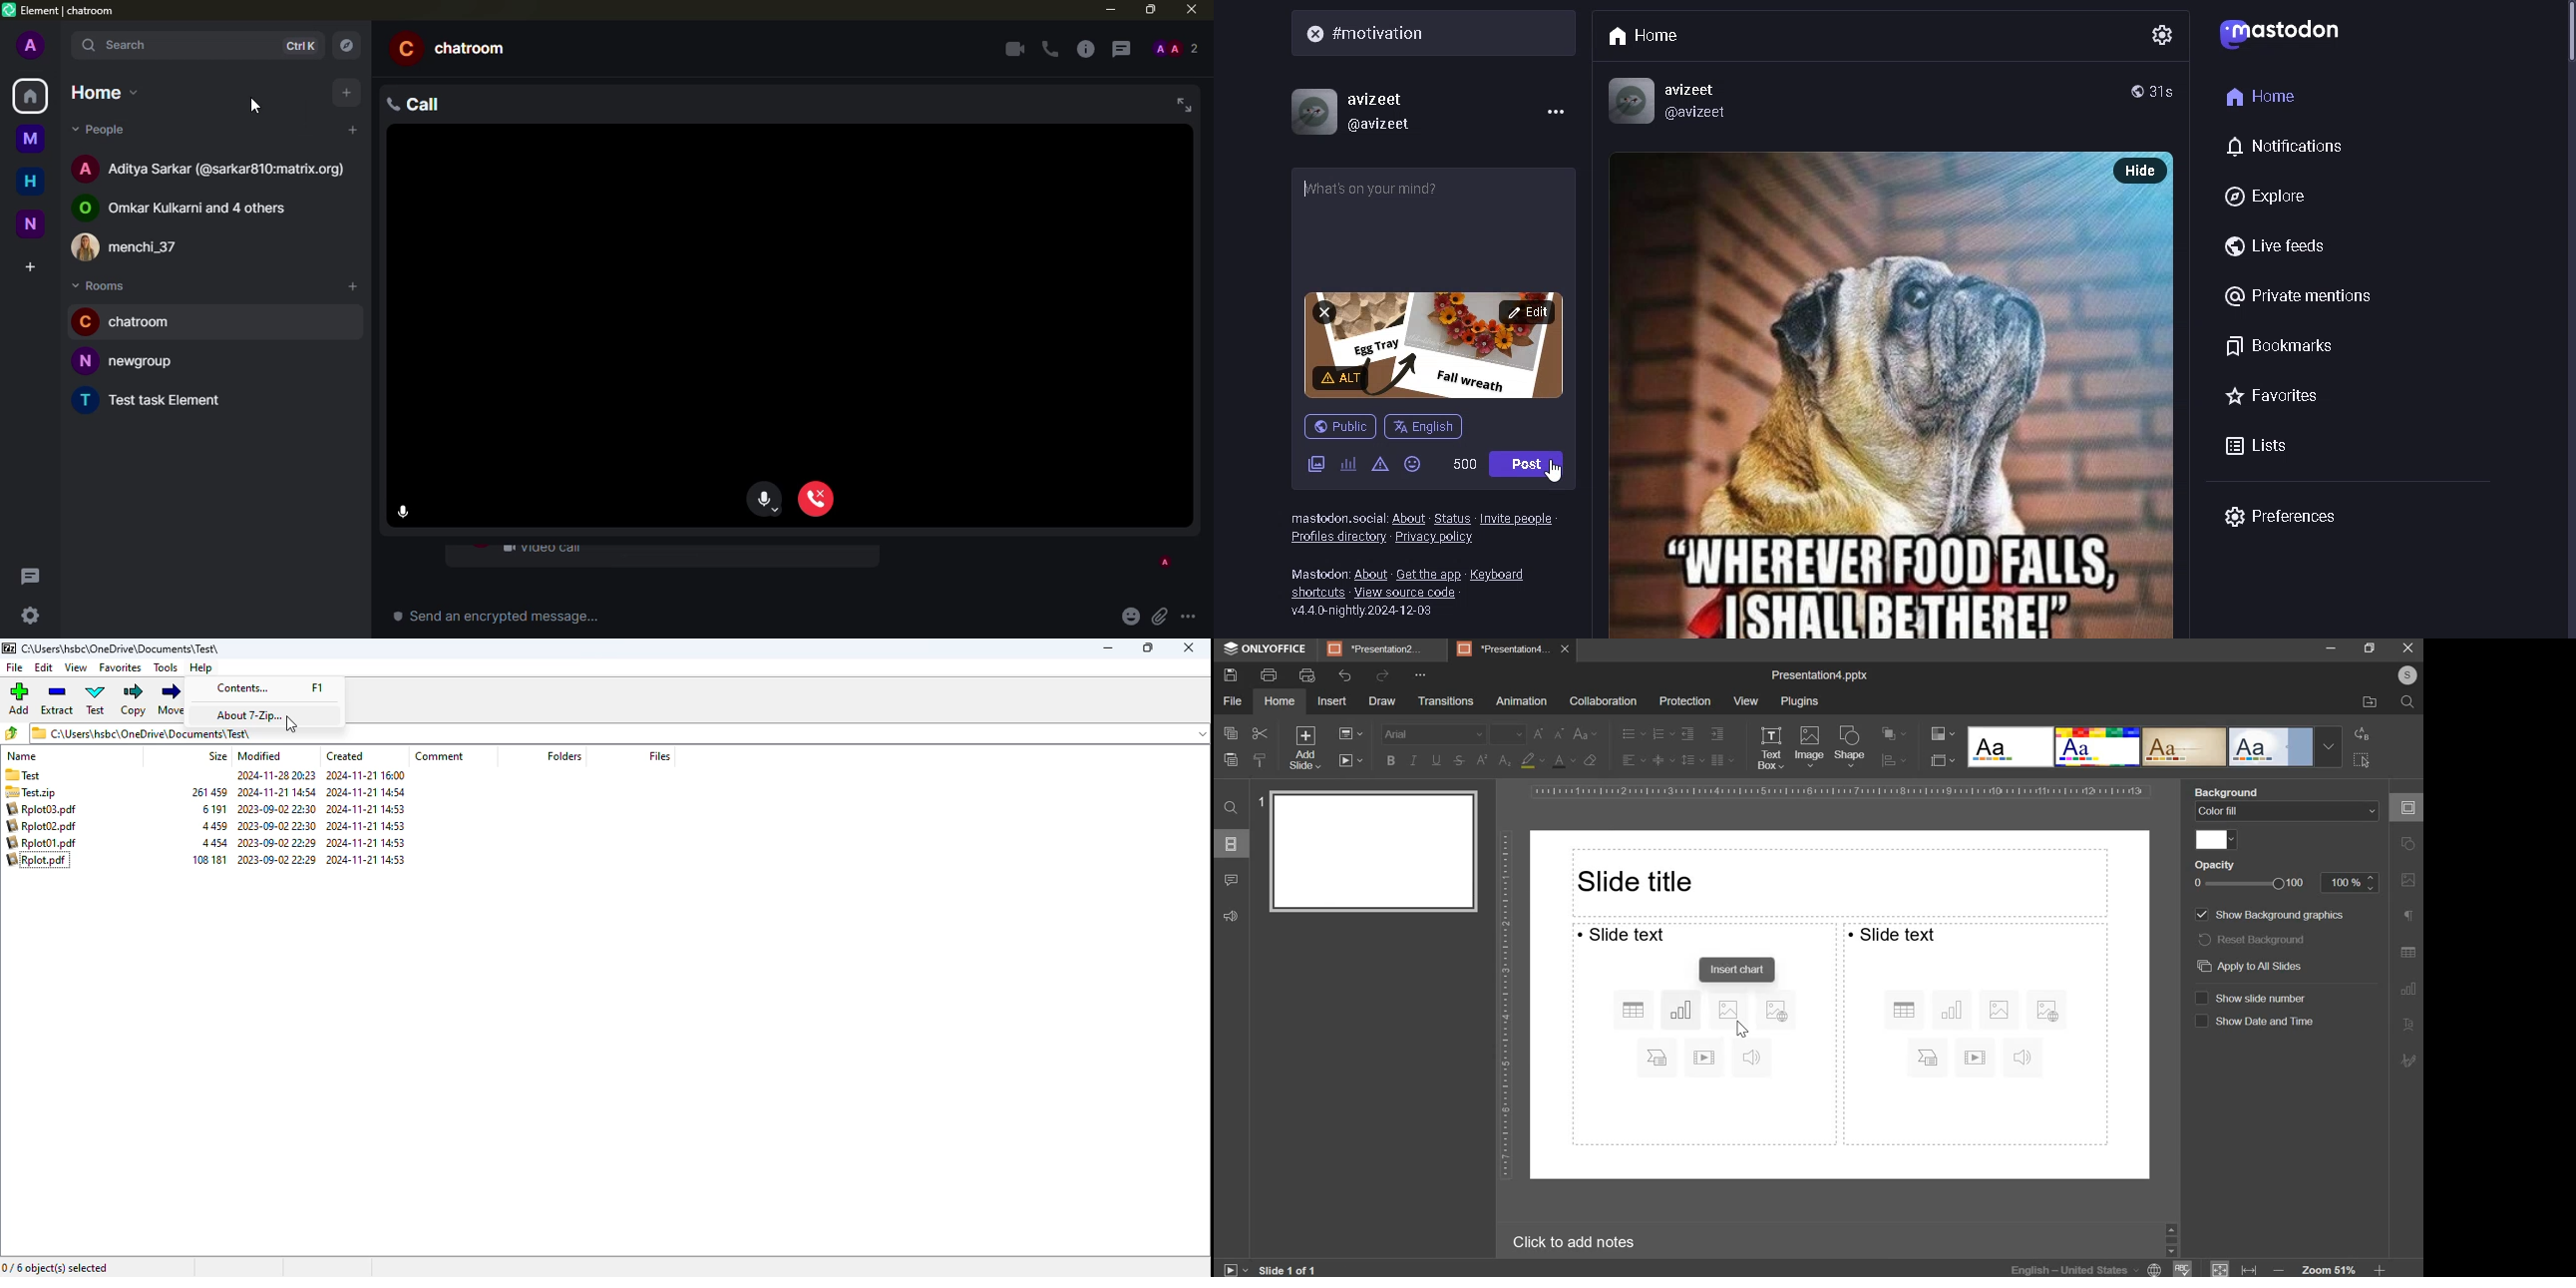 This screenshot has width=2576, height=1288. What do you see at coordinates (1568, 1243) in the screenshot?
I see `click to add notes` at bounding box center [1568, 1243].